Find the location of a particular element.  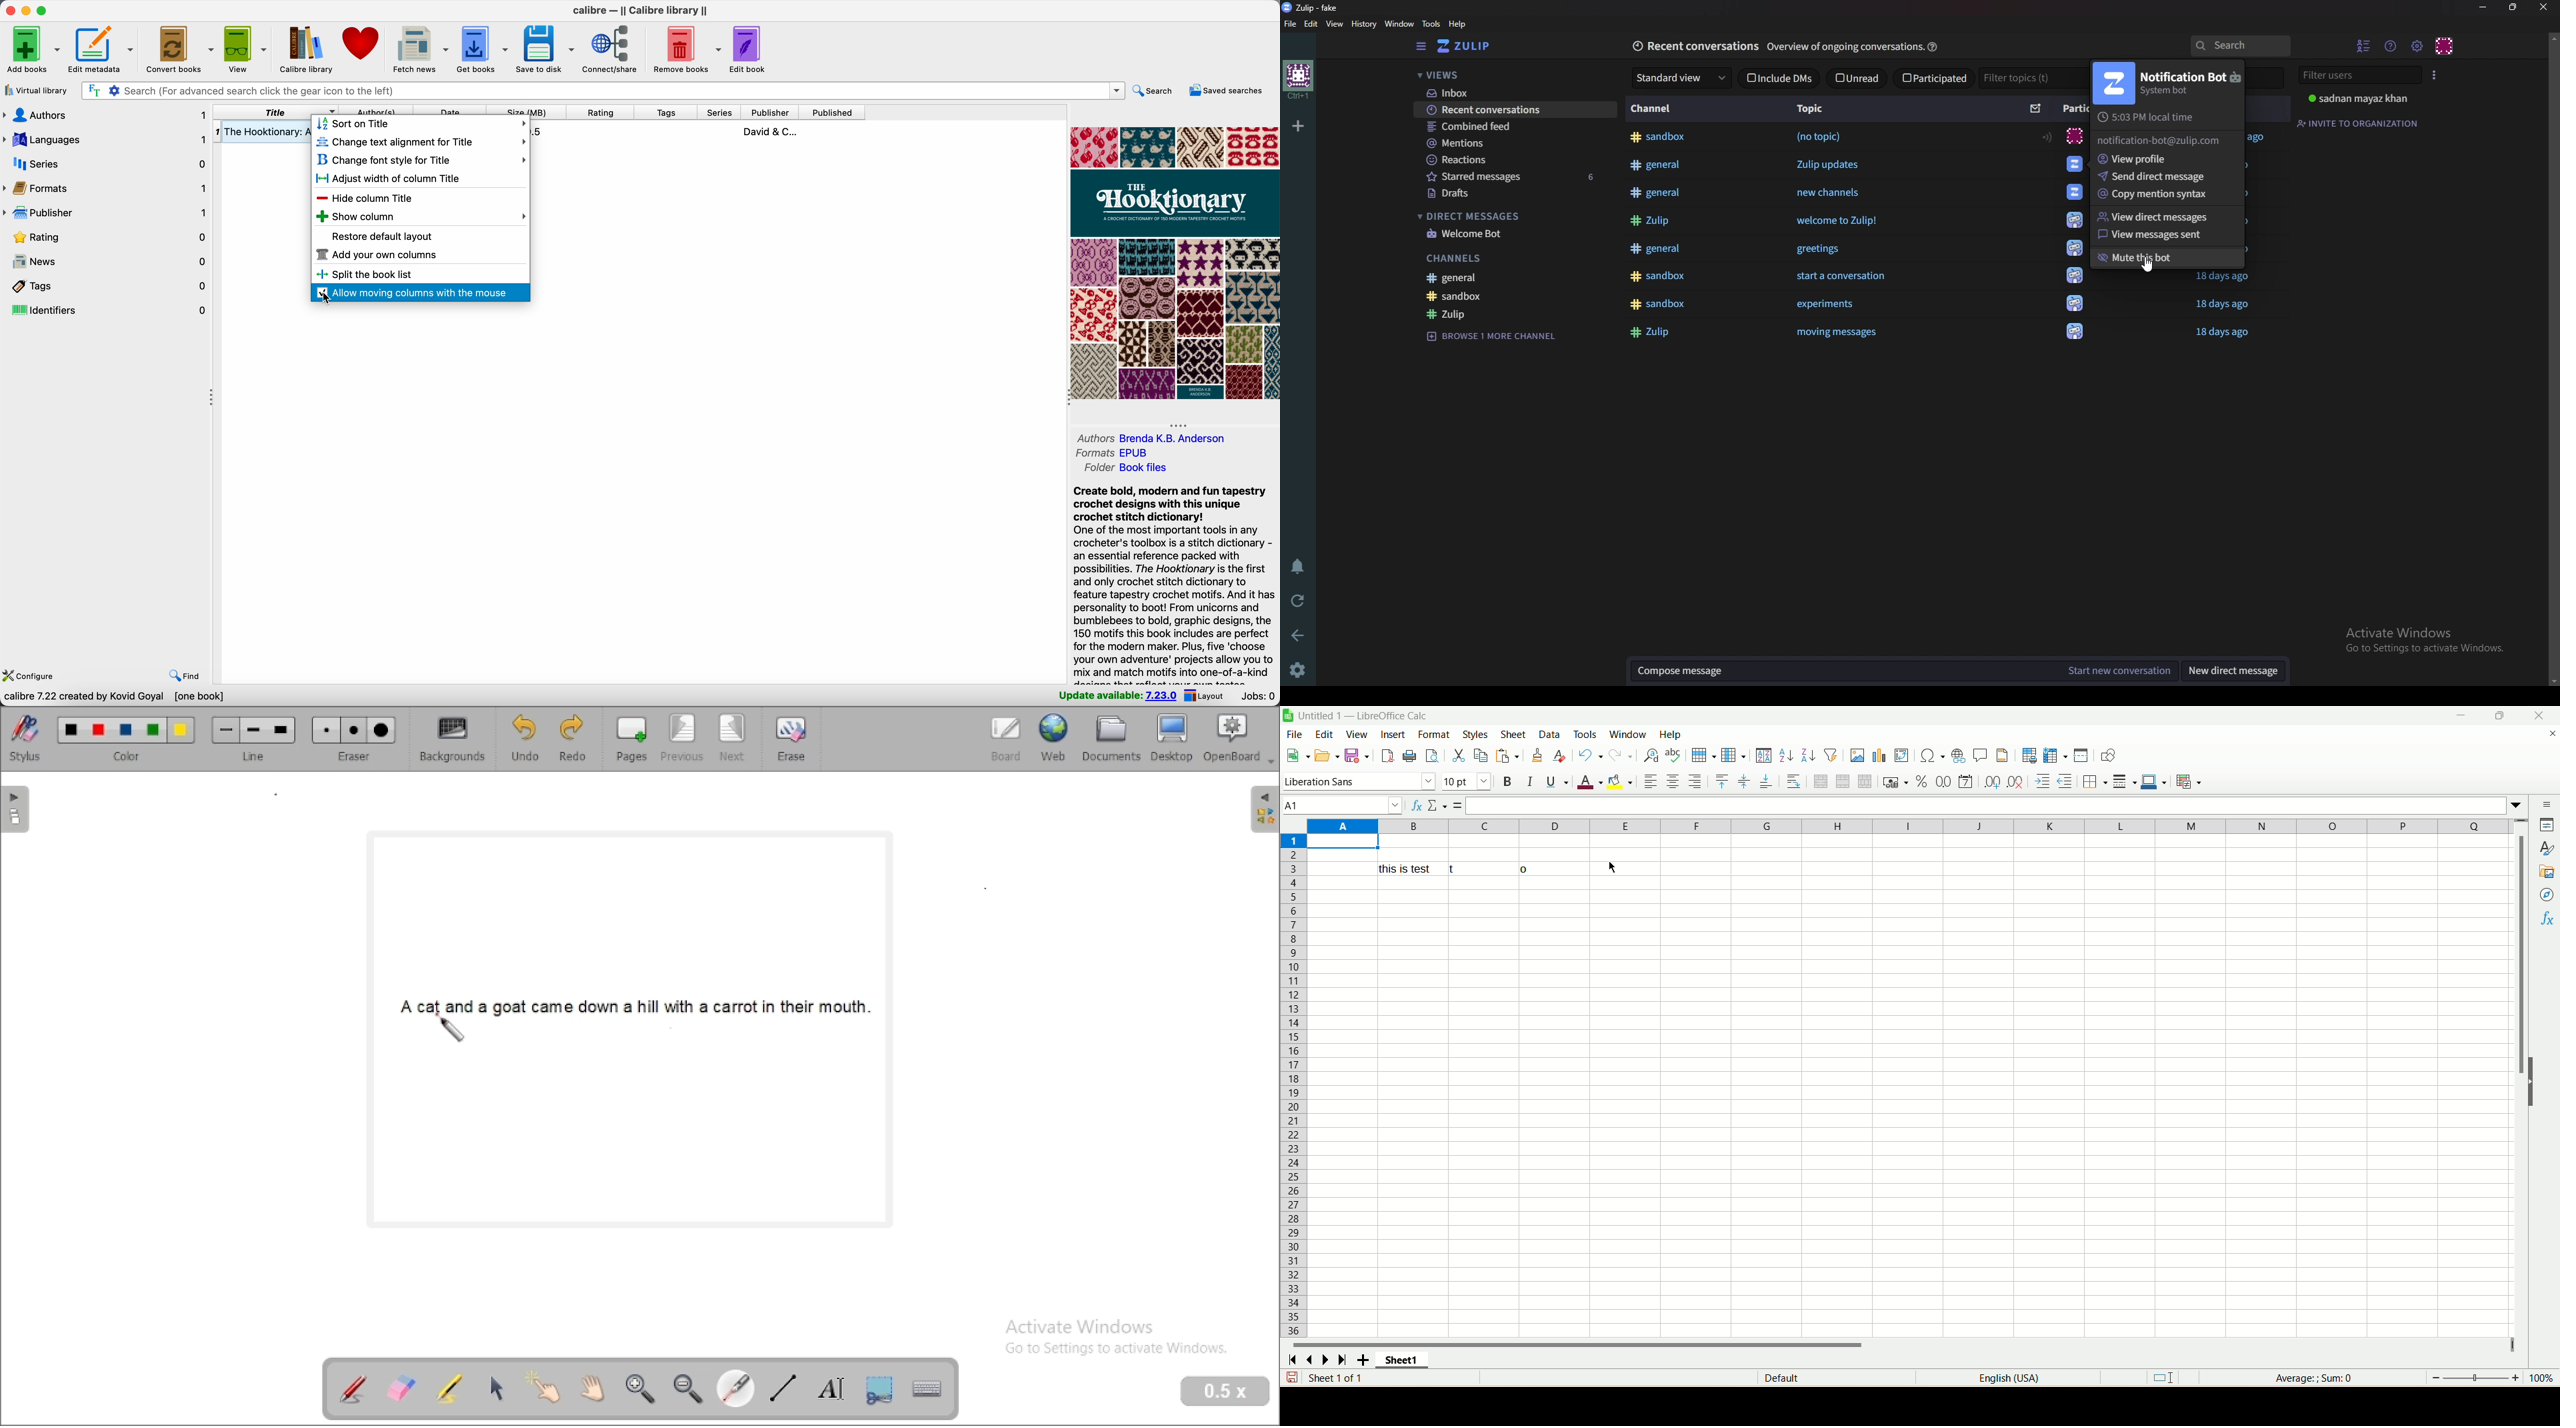

add sheet is located at coordinates (1366, 1358).